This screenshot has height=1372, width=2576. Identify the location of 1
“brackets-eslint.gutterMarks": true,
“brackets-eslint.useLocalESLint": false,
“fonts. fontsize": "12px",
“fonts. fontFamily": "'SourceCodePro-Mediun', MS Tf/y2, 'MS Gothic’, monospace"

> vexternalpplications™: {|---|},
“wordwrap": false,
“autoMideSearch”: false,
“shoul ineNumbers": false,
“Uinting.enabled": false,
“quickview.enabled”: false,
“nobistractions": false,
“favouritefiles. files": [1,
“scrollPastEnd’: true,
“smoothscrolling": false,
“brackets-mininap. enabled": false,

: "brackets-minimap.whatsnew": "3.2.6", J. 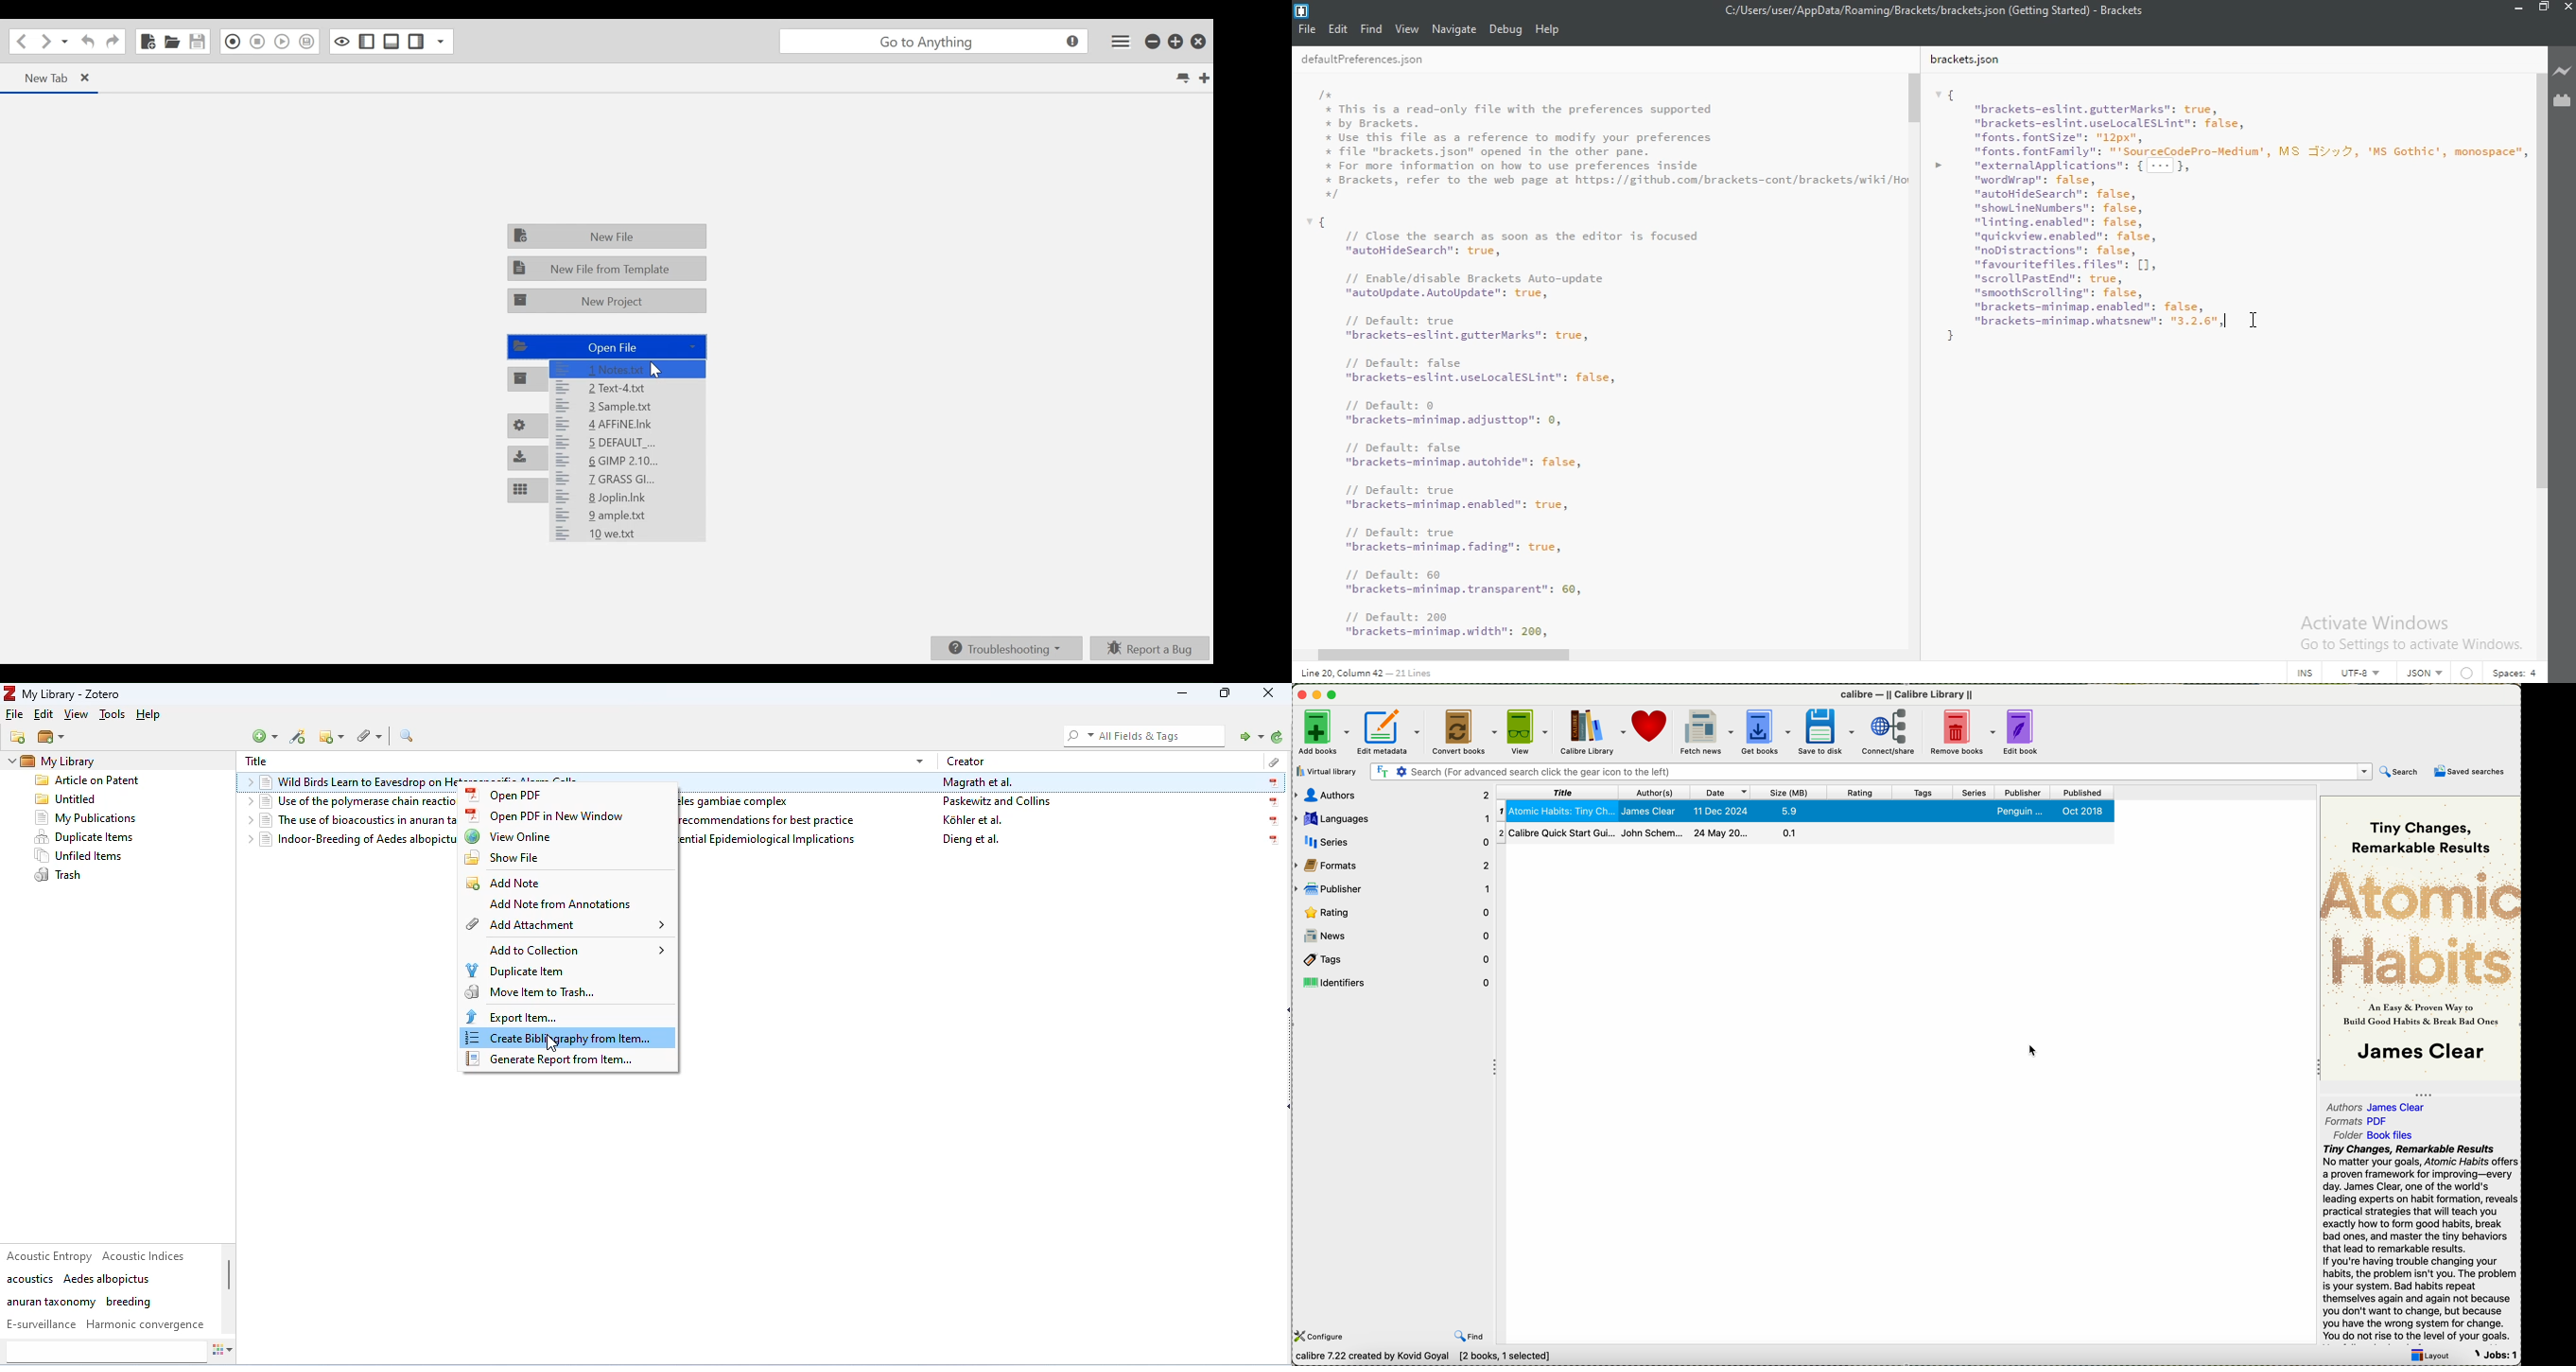
(2228, 221).